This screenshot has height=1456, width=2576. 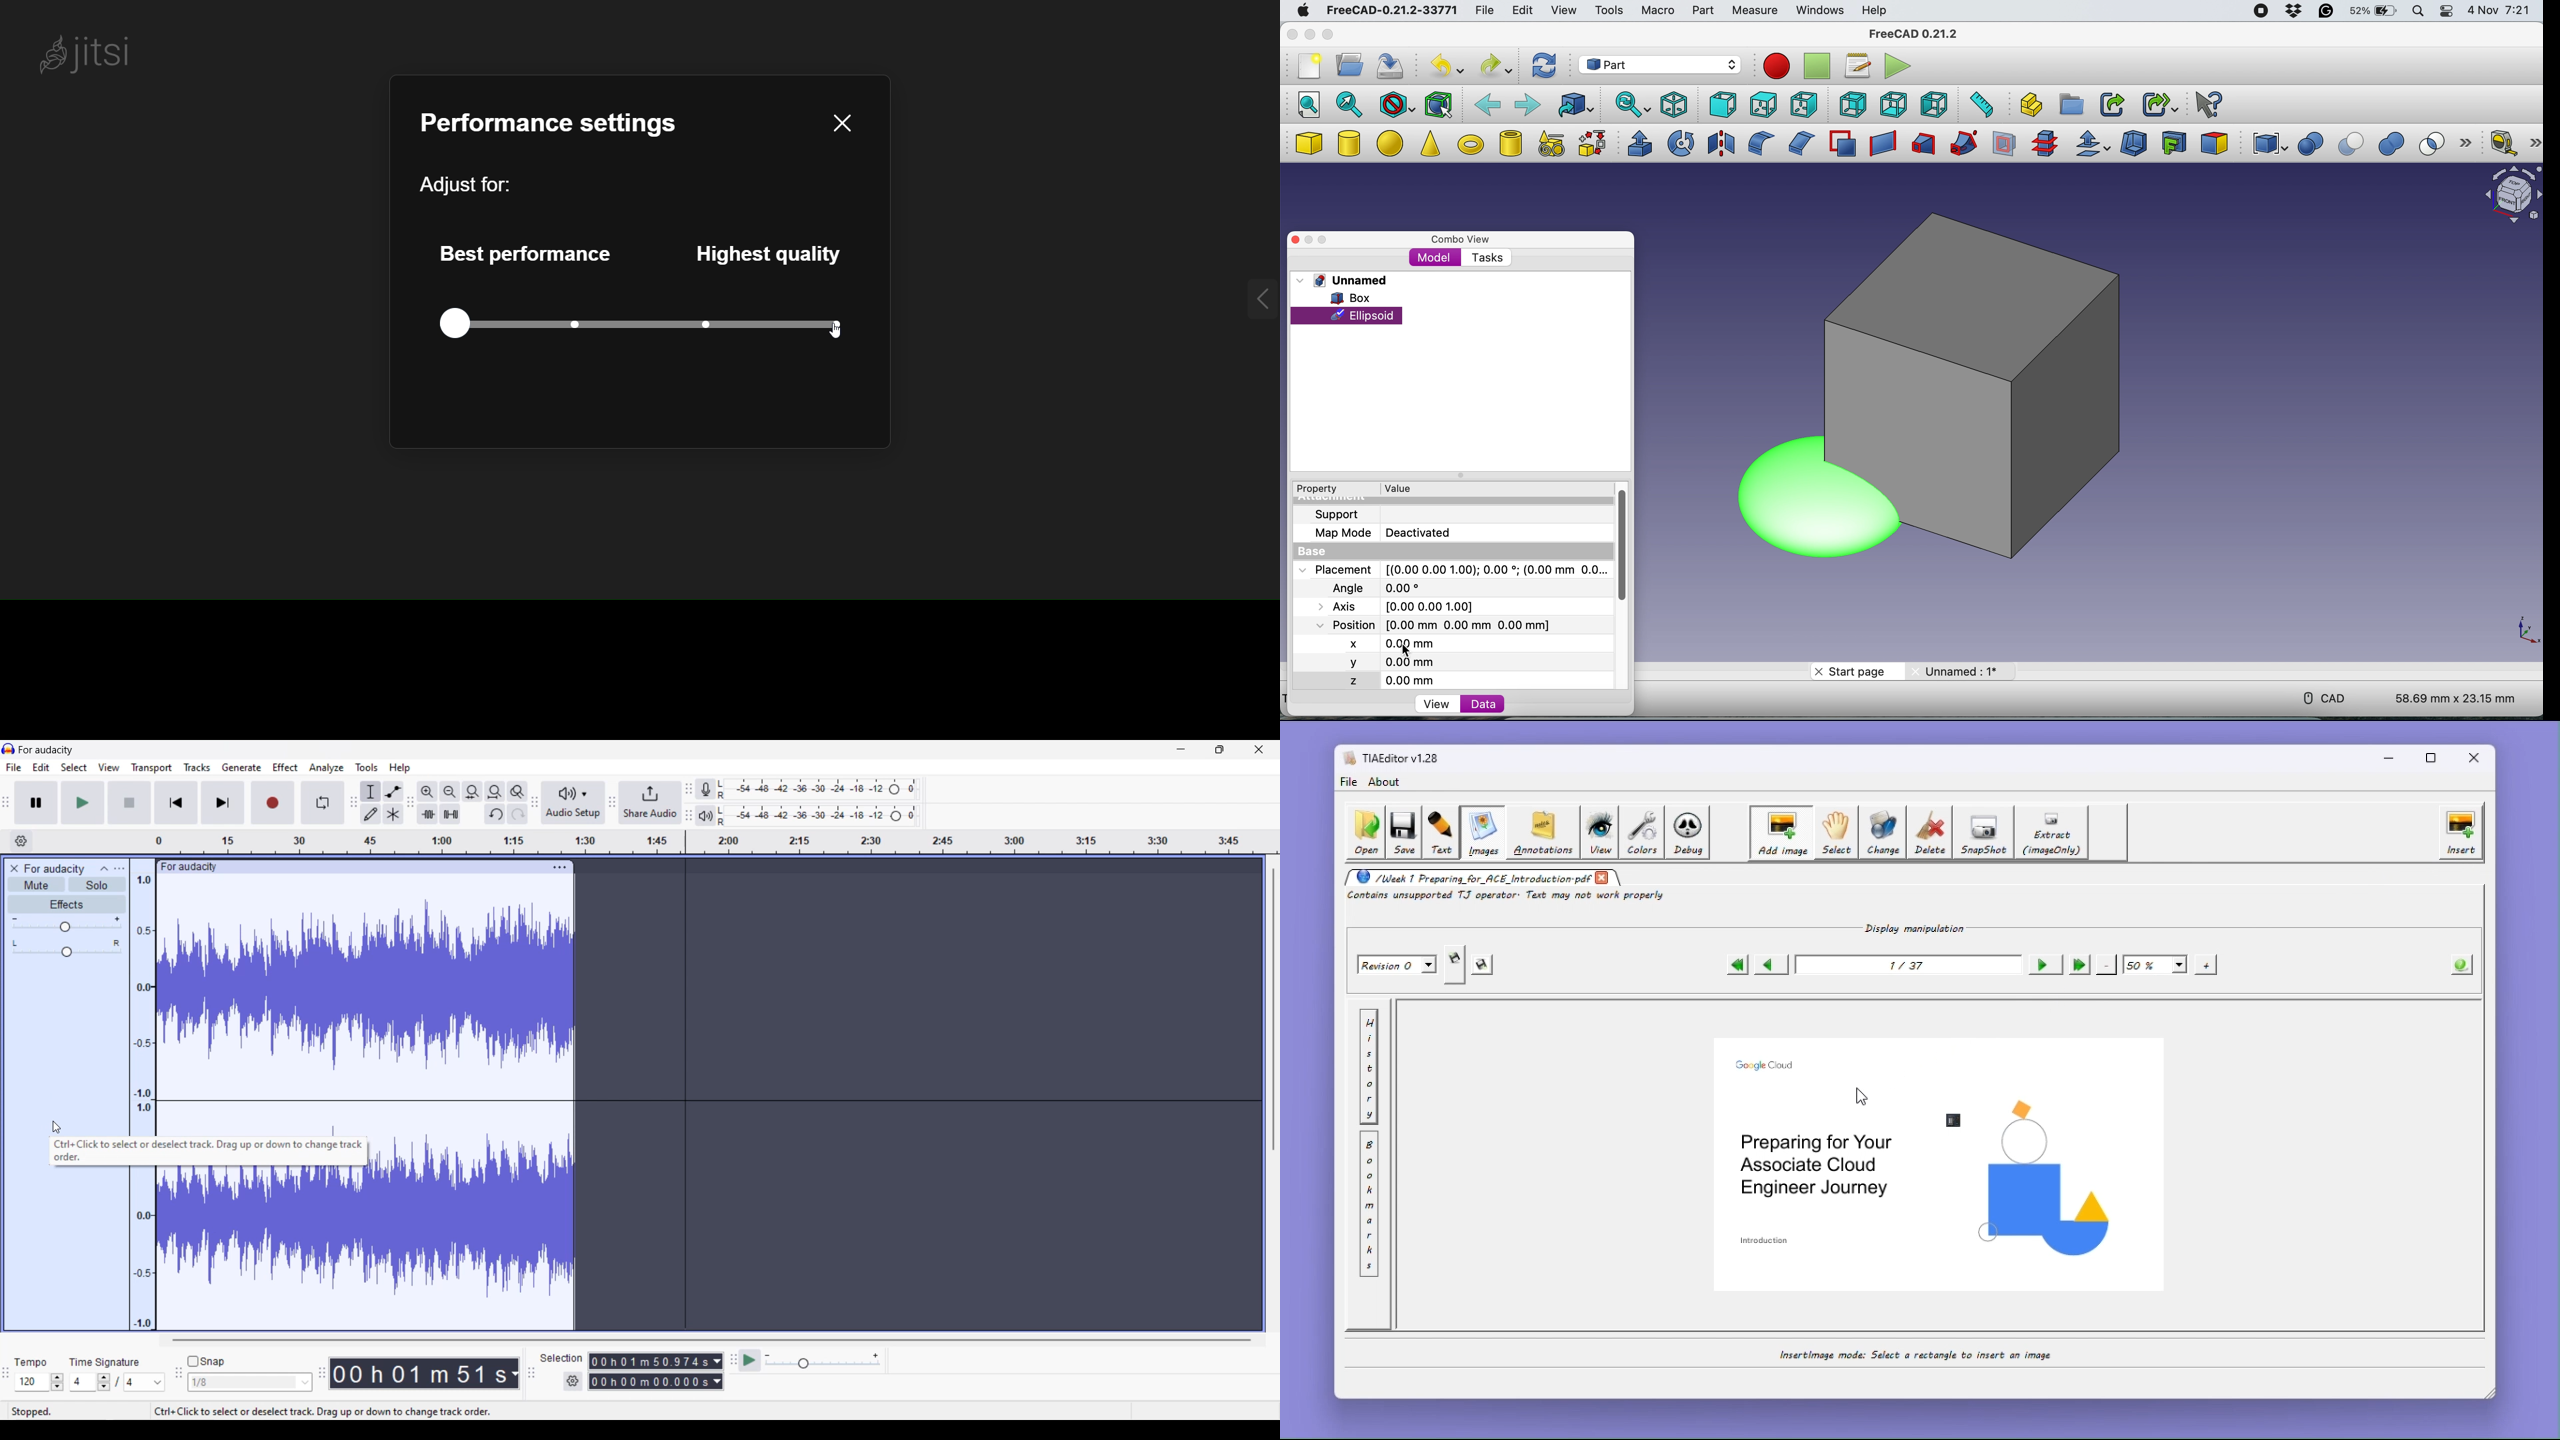 What do you see at coordinates (142, 1249) in the screenshot?
I see `amplitude` at bounding box center [142, 1249].